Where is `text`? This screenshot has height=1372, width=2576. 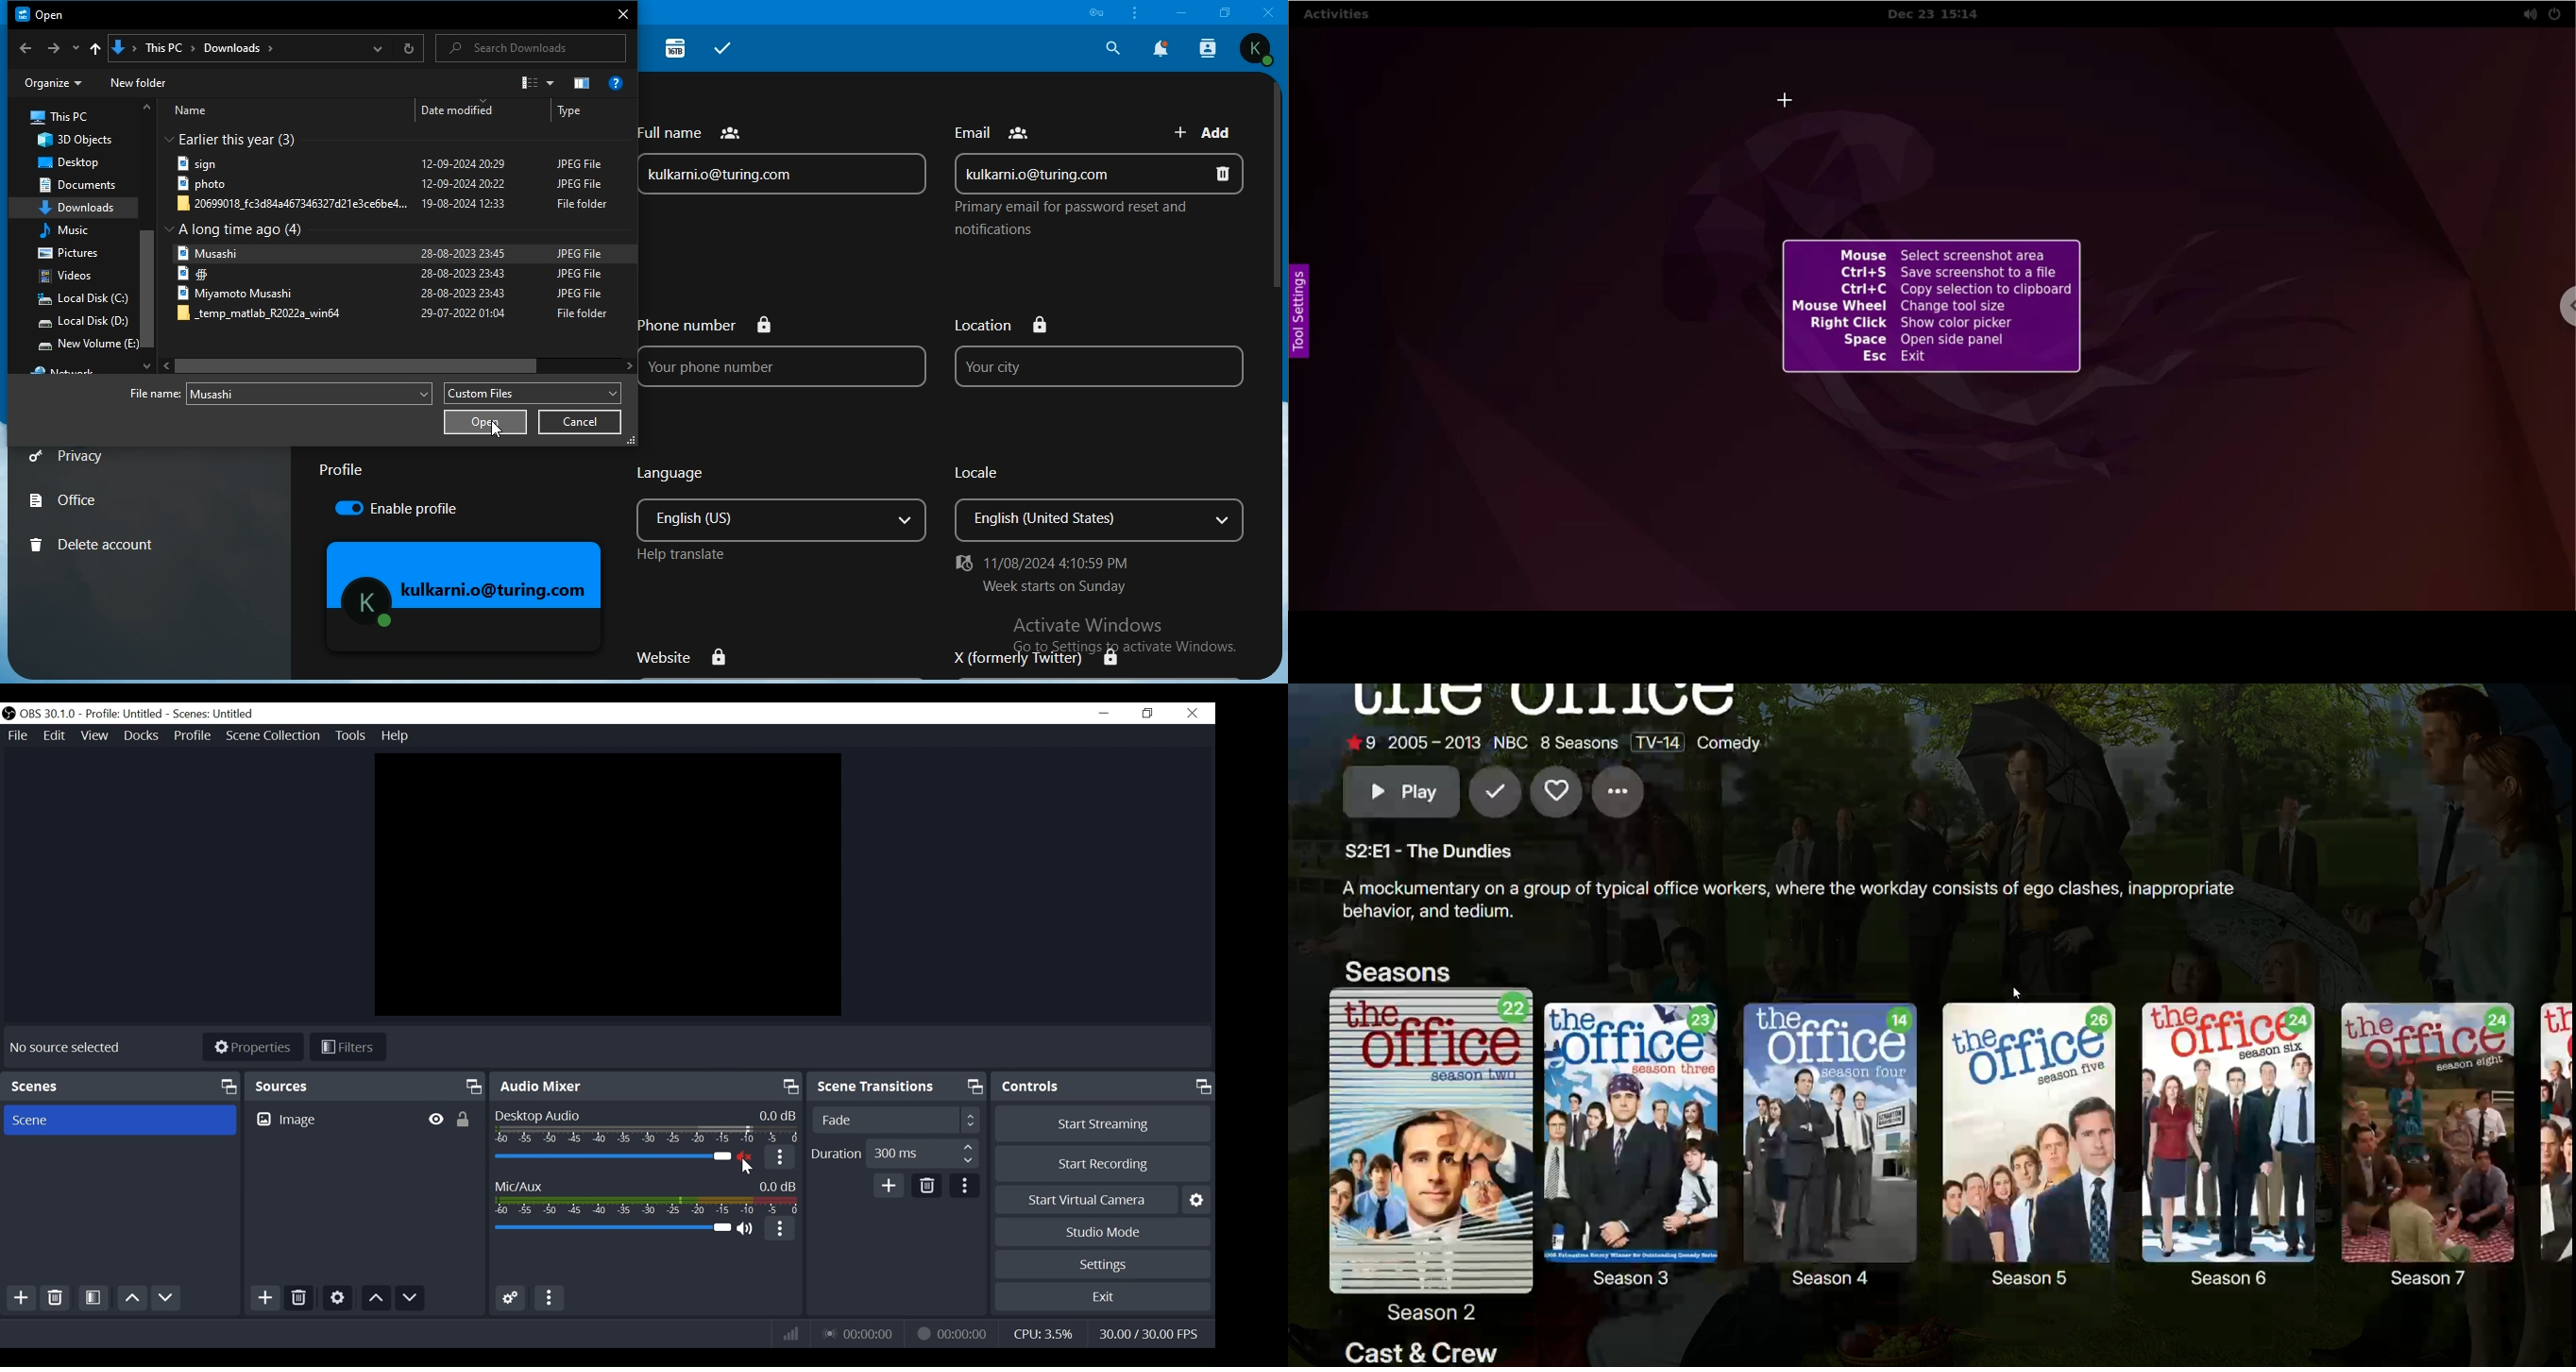
text is located at coordinates (68, 371).